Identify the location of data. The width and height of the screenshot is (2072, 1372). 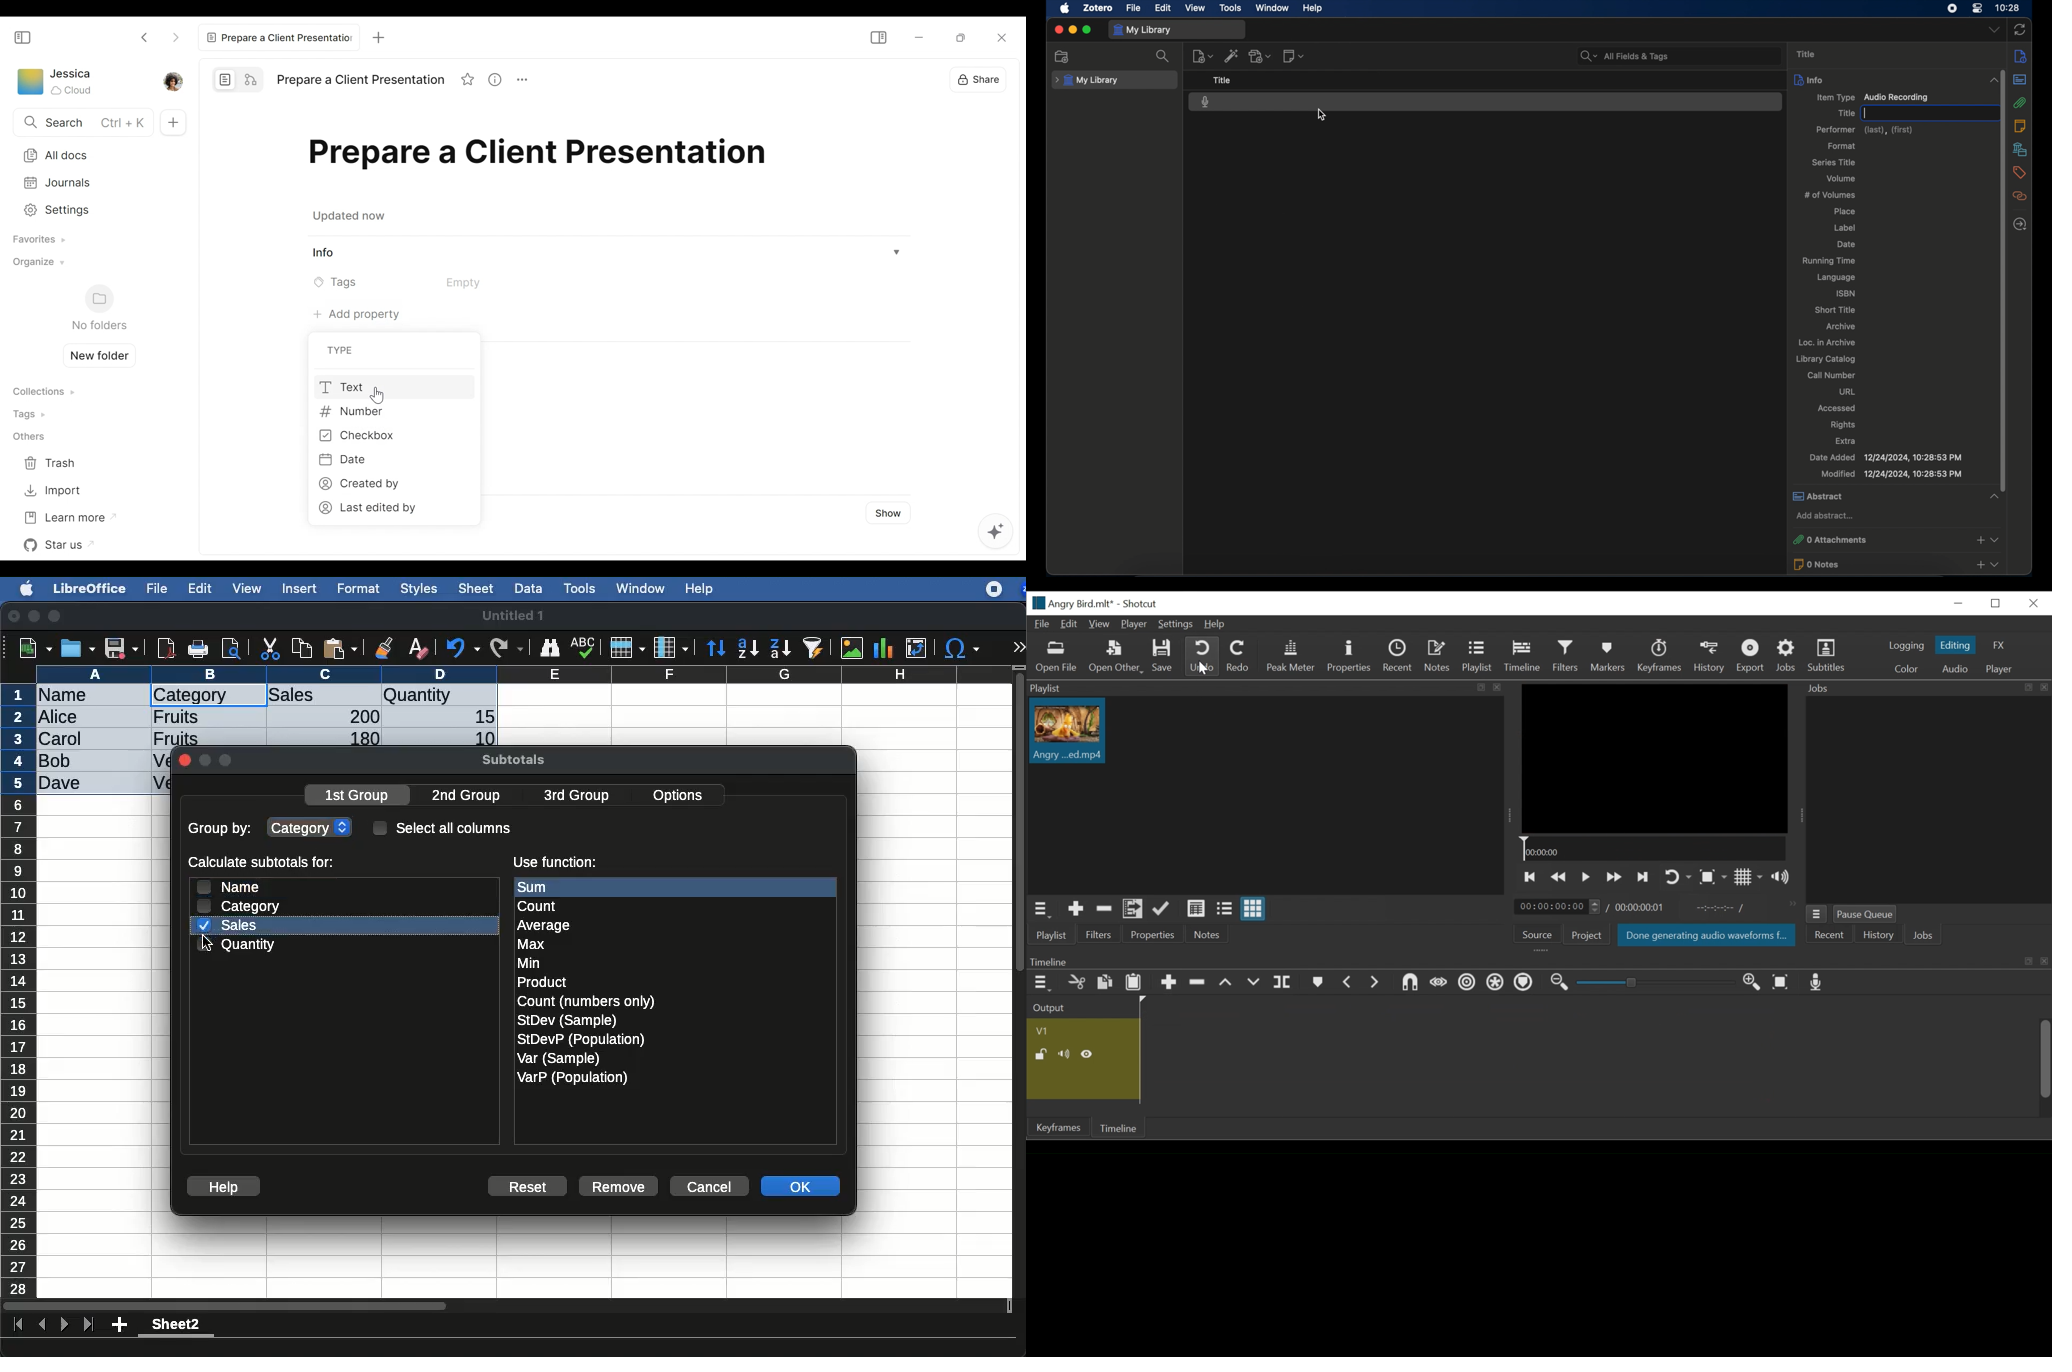
(528, 586).